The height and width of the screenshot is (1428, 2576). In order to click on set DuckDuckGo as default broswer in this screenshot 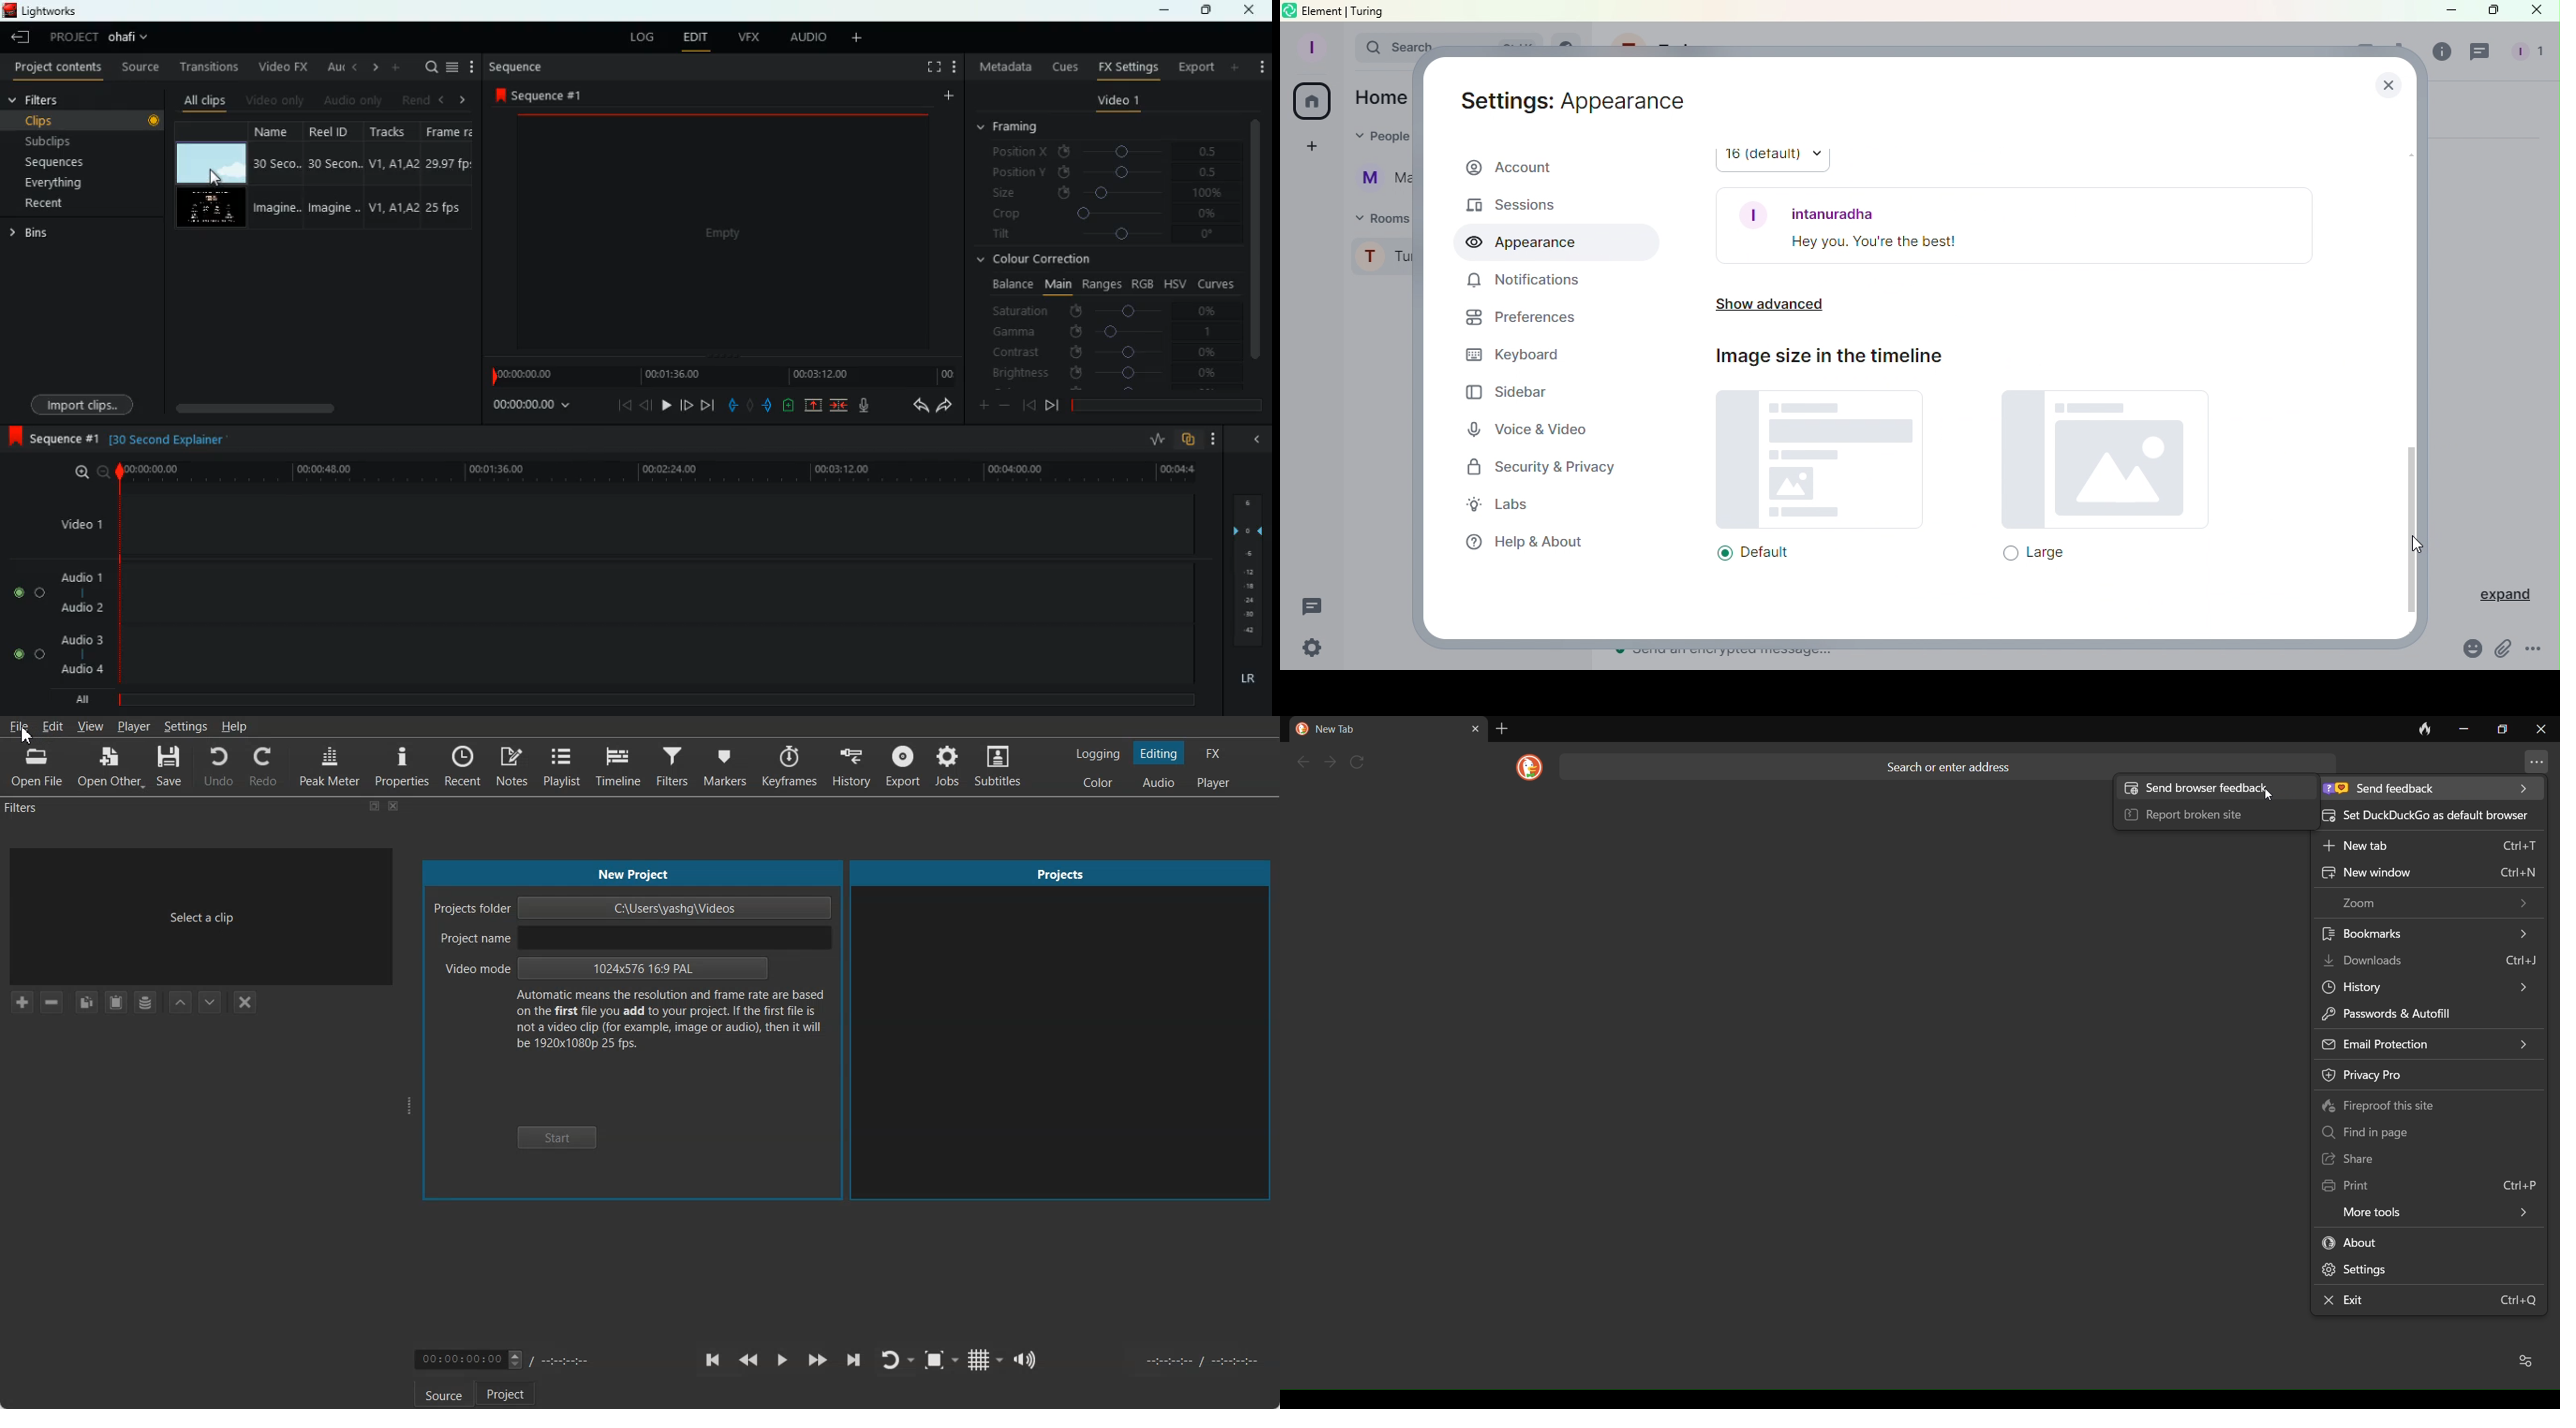, I will do `click(2429, 815)`.